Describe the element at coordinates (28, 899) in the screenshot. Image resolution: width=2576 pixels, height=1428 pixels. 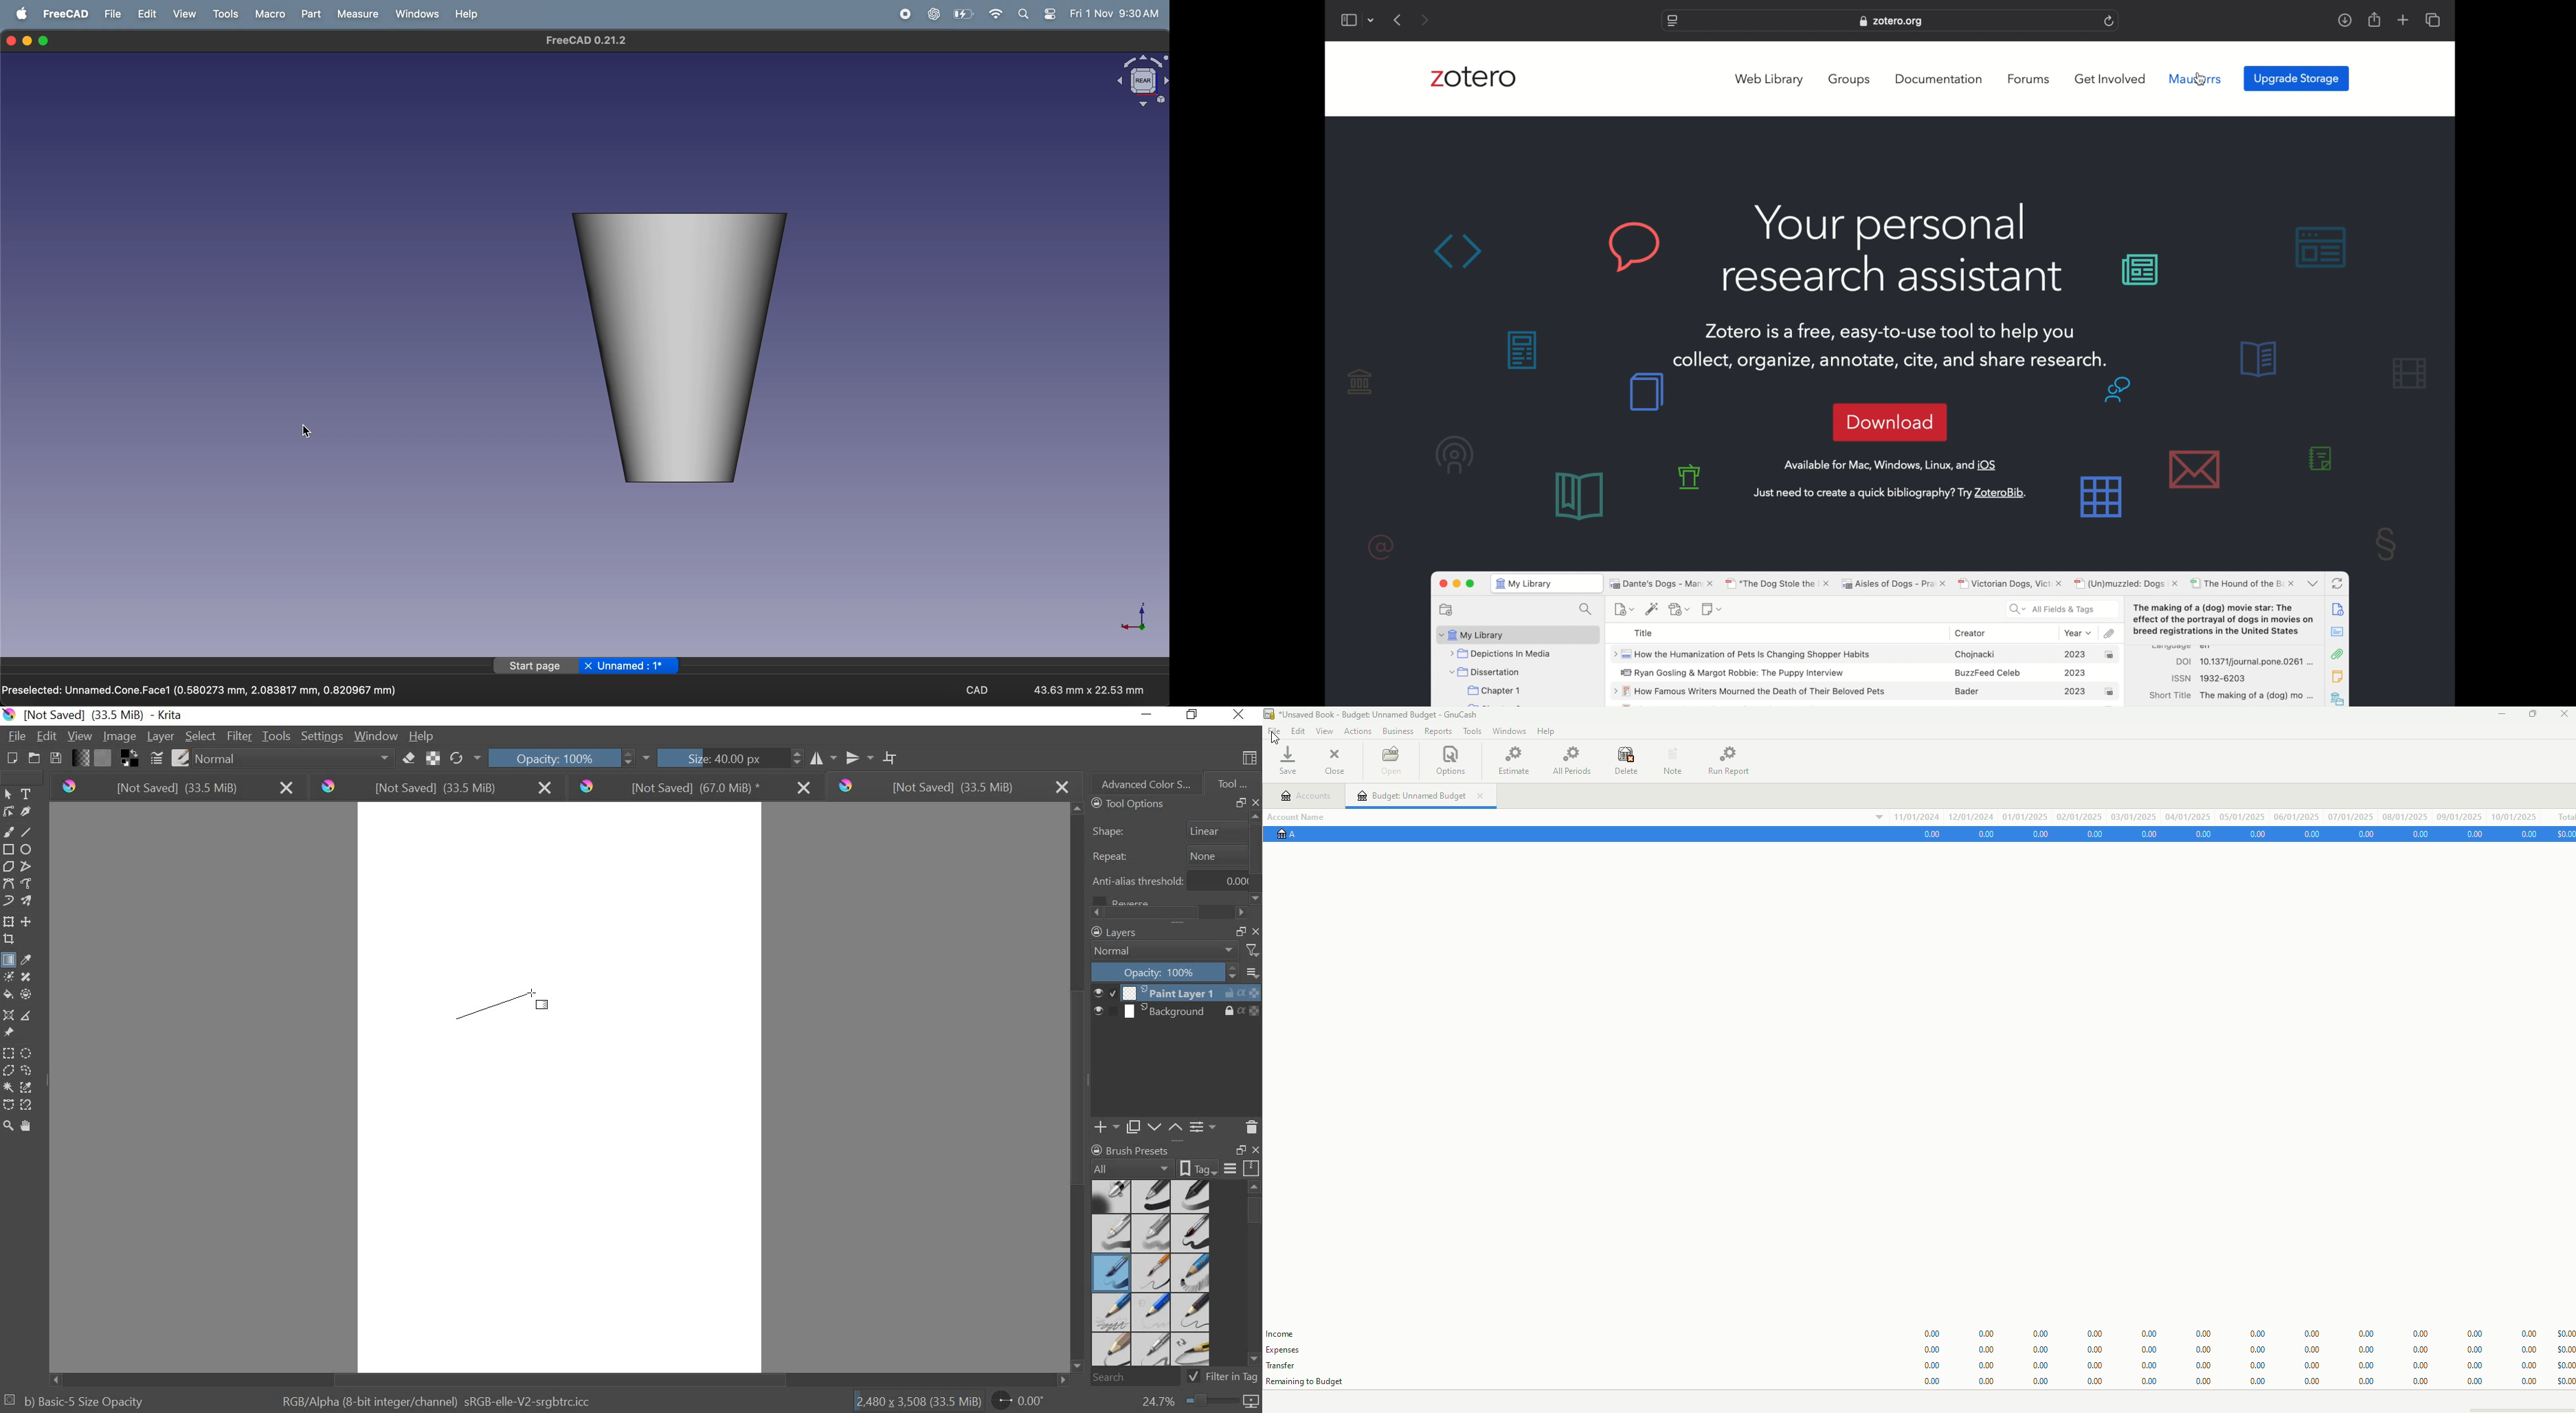
I see `multibrush tool` at that location.